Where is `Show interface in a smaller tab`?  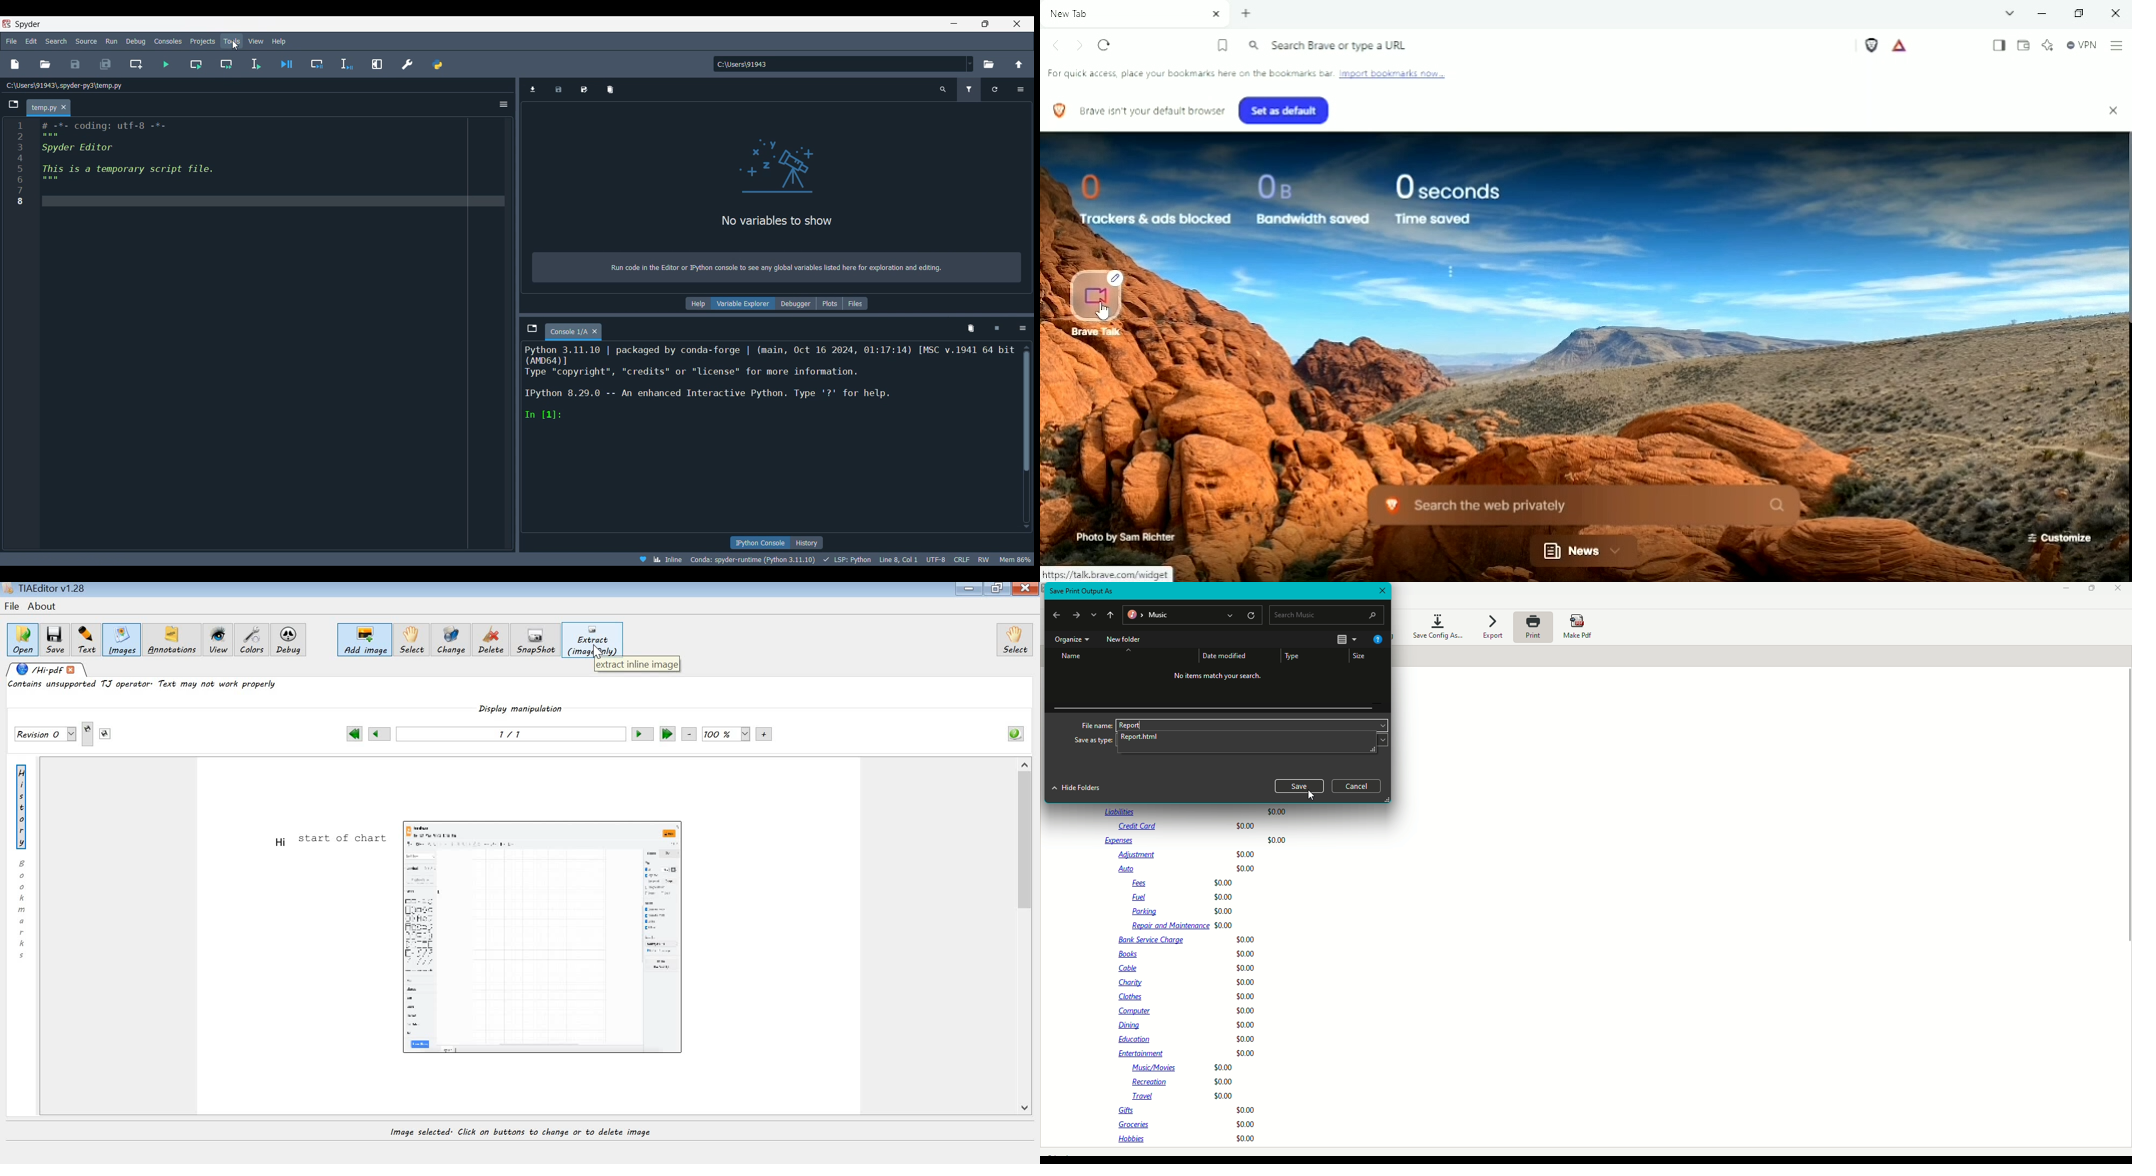 Show interface in a smaller tab is located at coordinates (986, 24).